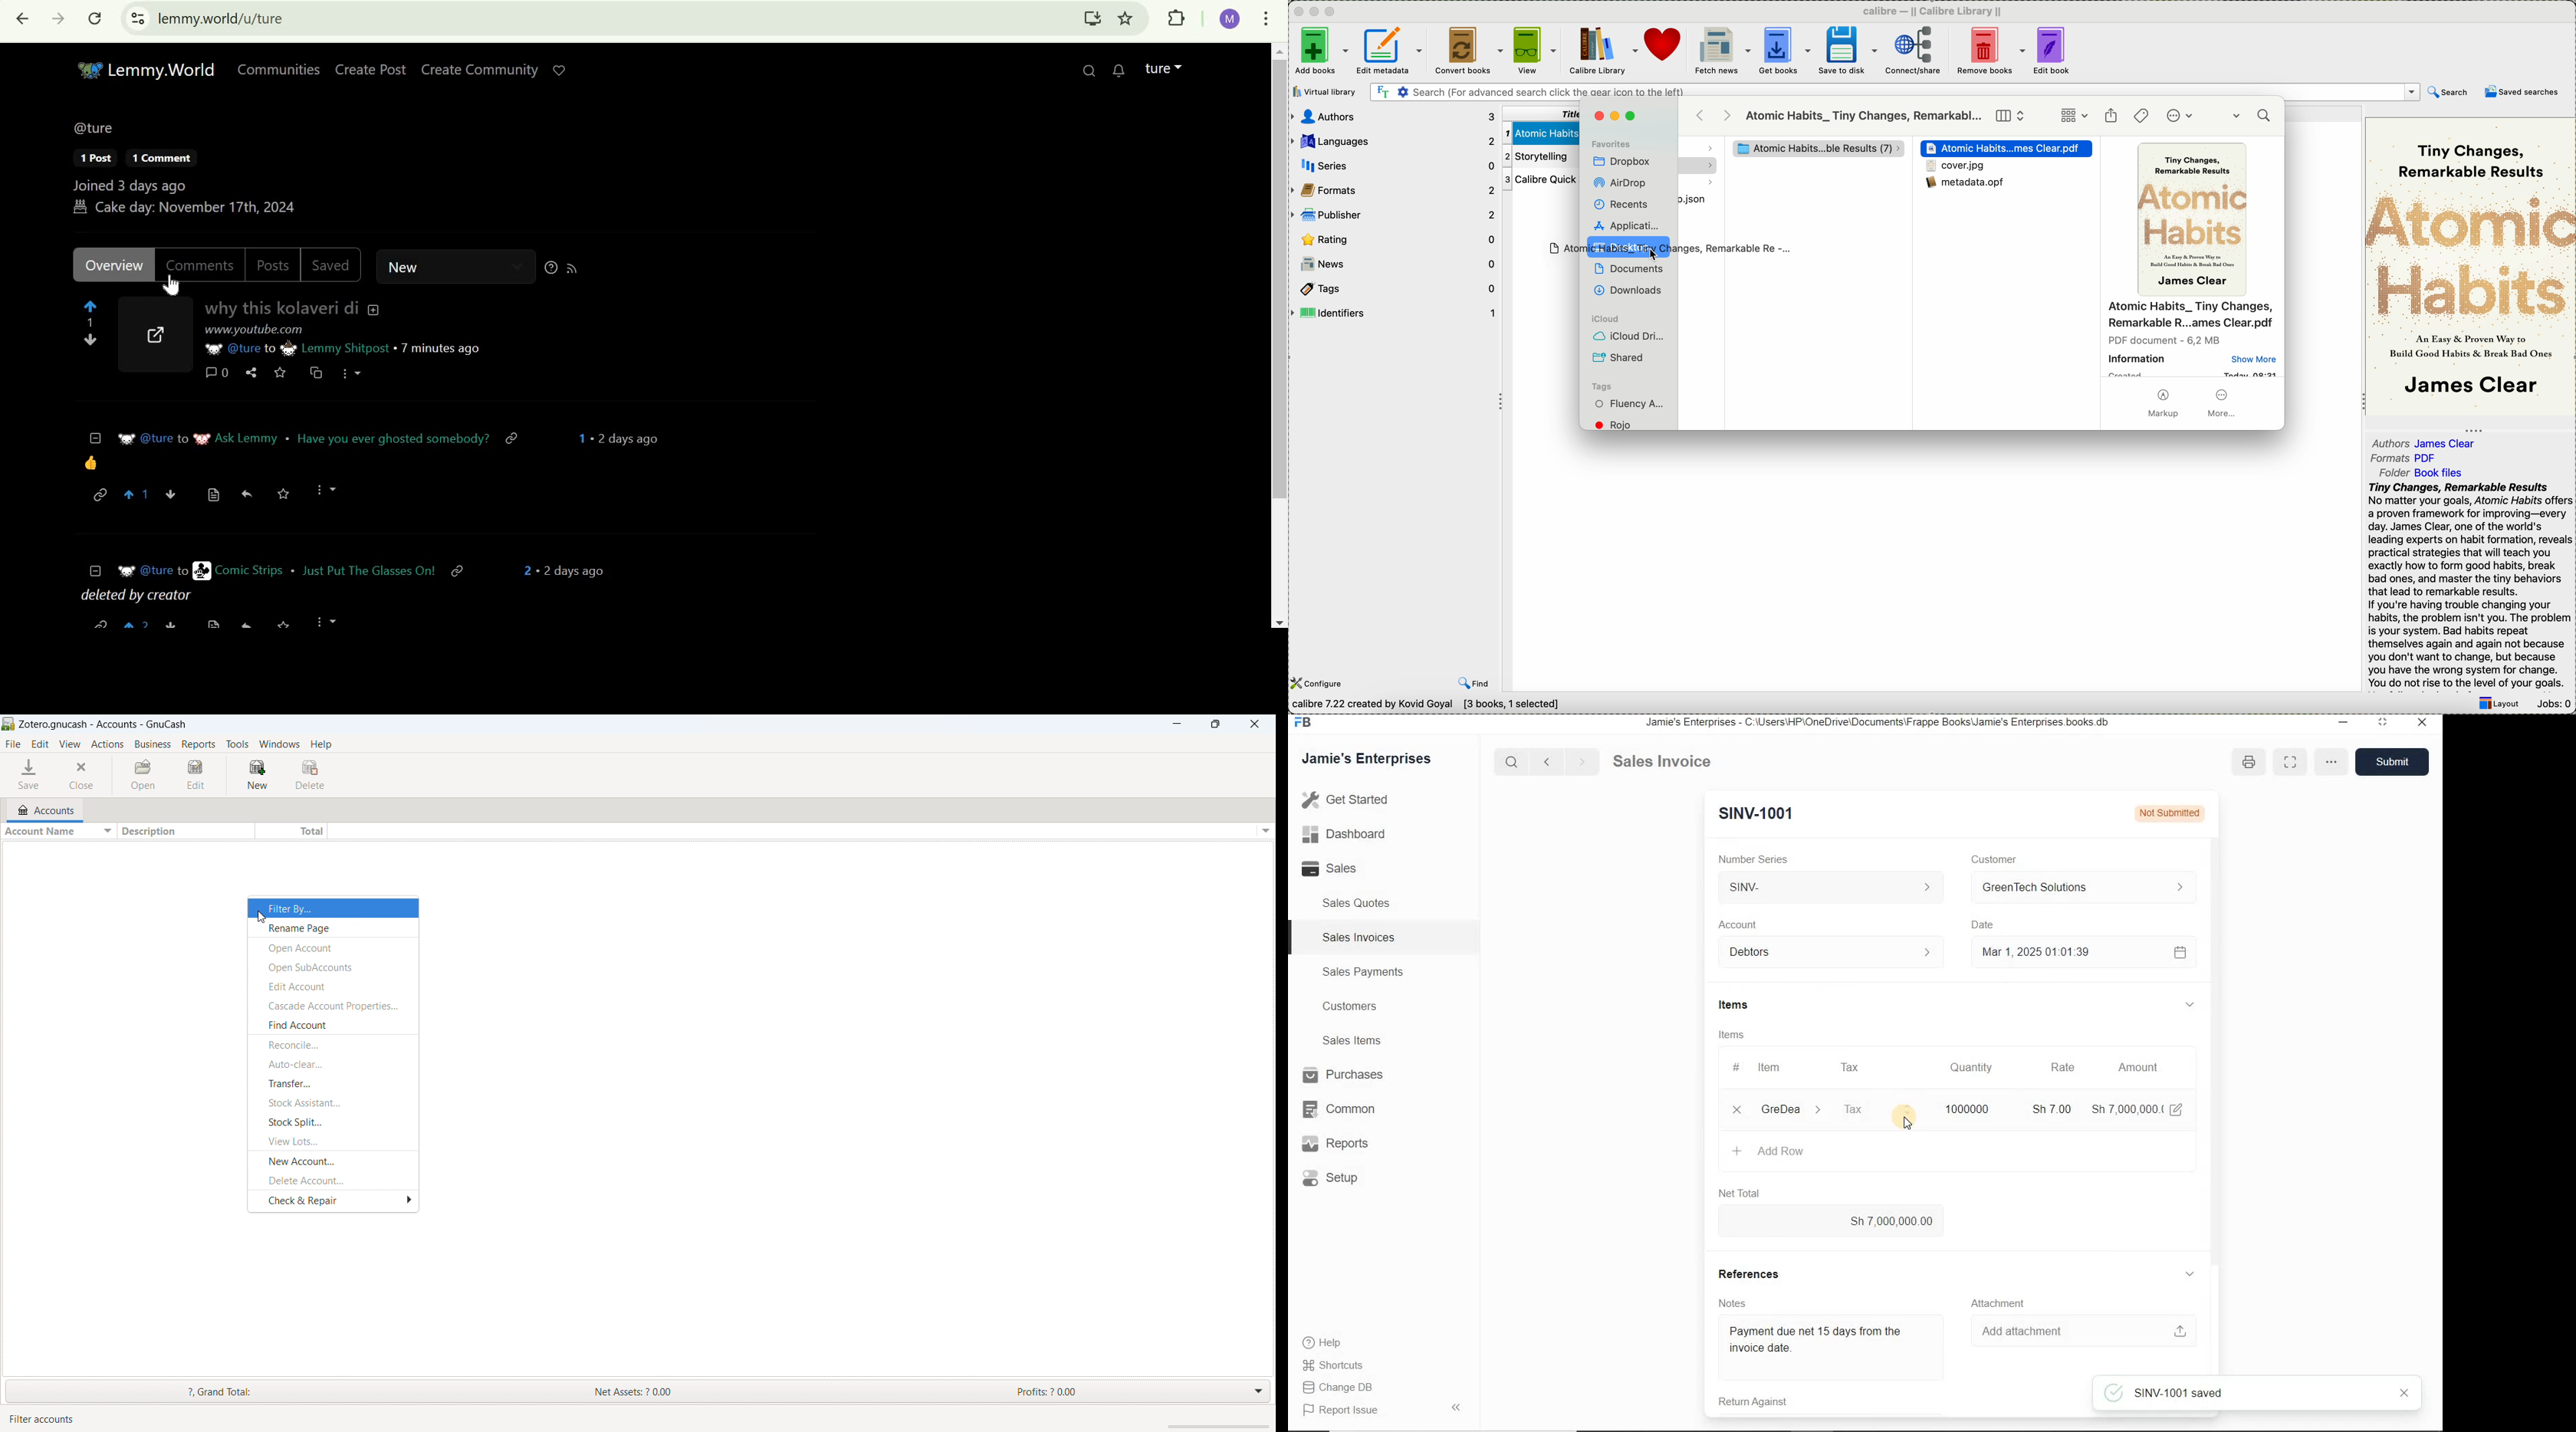 Image resolution: width=2576 pixels, height=1456 pixels. Describe the element at coordinates (41, 744) in the screenshot. I see `edit` at that location.